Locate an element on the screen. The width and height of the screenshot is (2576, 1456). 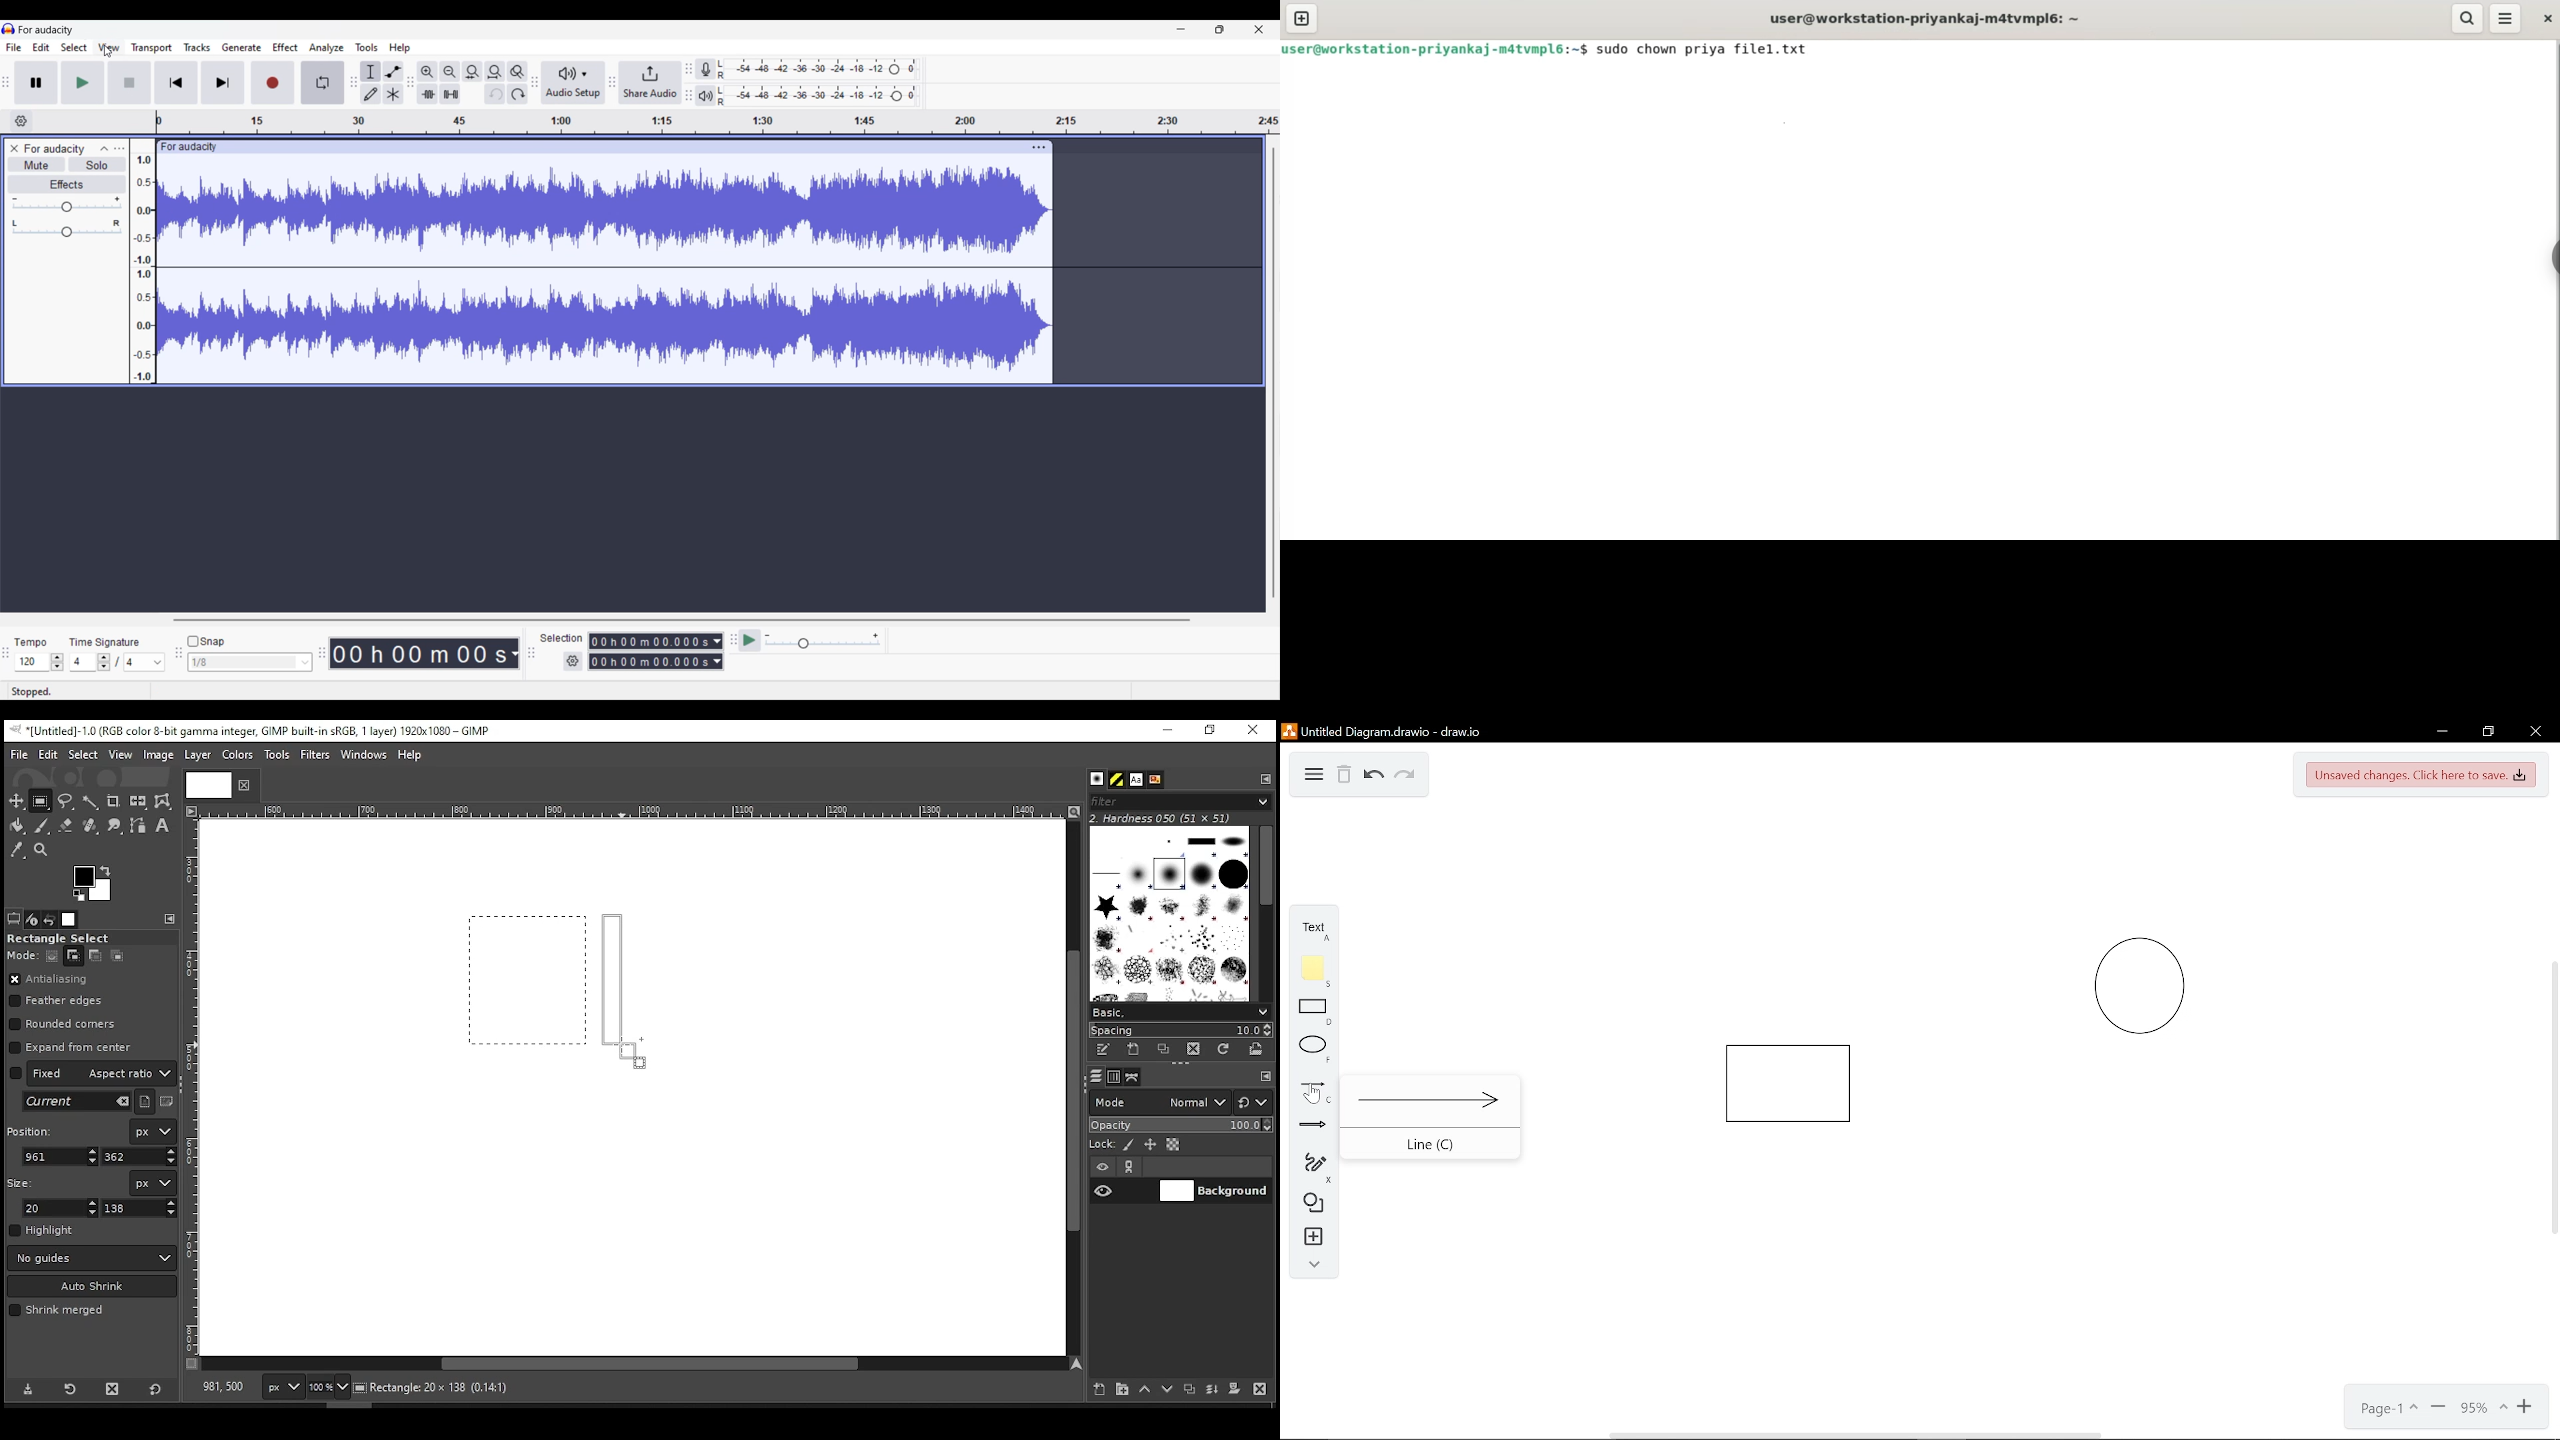
paint brush tool is located at coordinates (42, 825).